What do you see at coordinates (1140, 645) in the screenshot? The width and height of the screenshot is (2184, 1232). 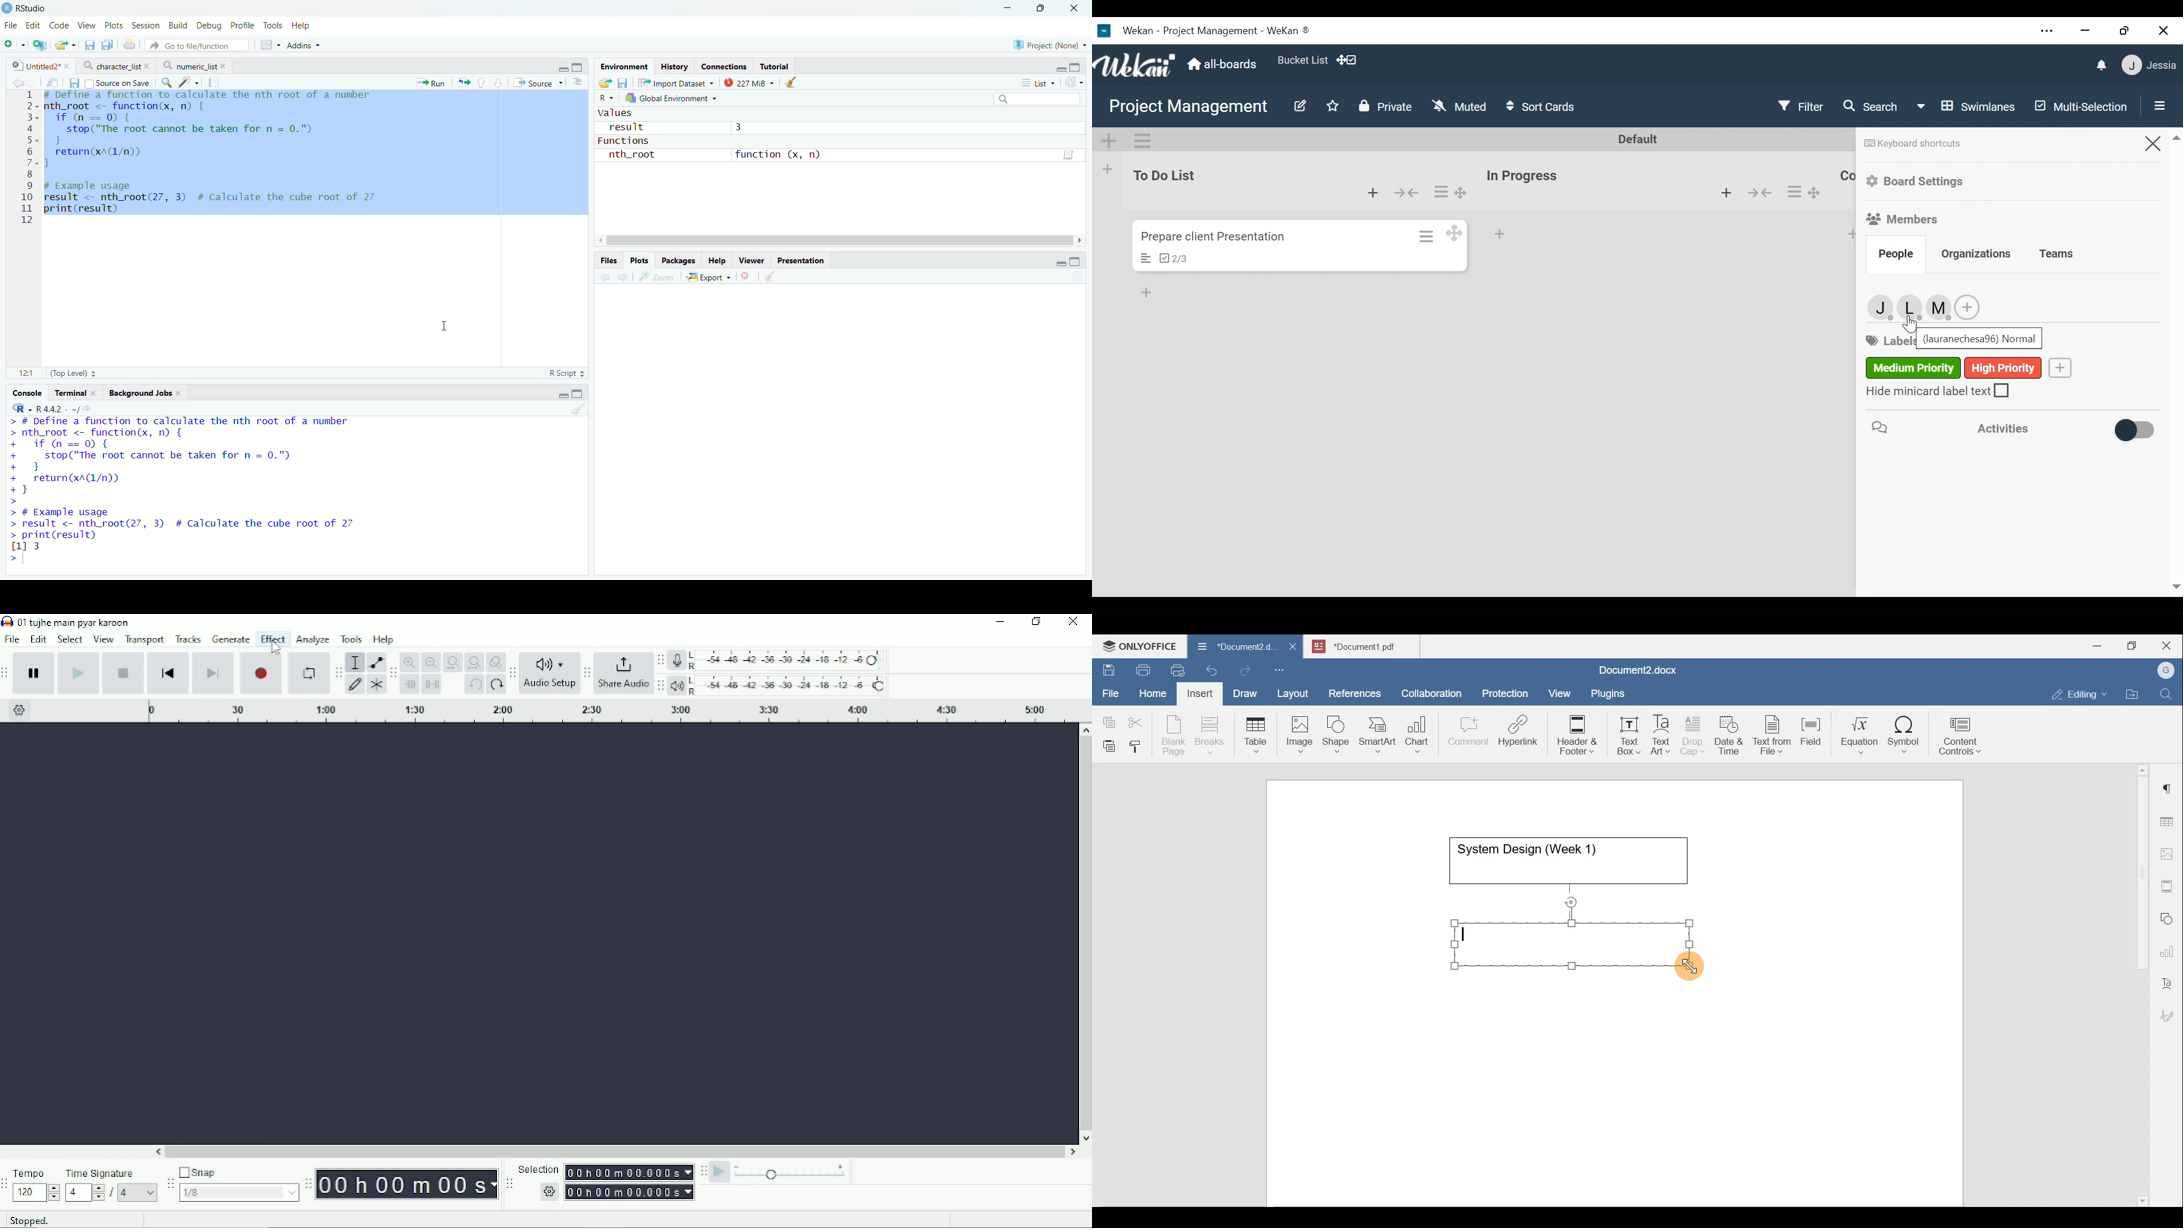 I see `ONLYOFFICE` at bounding box center [1140, 645].